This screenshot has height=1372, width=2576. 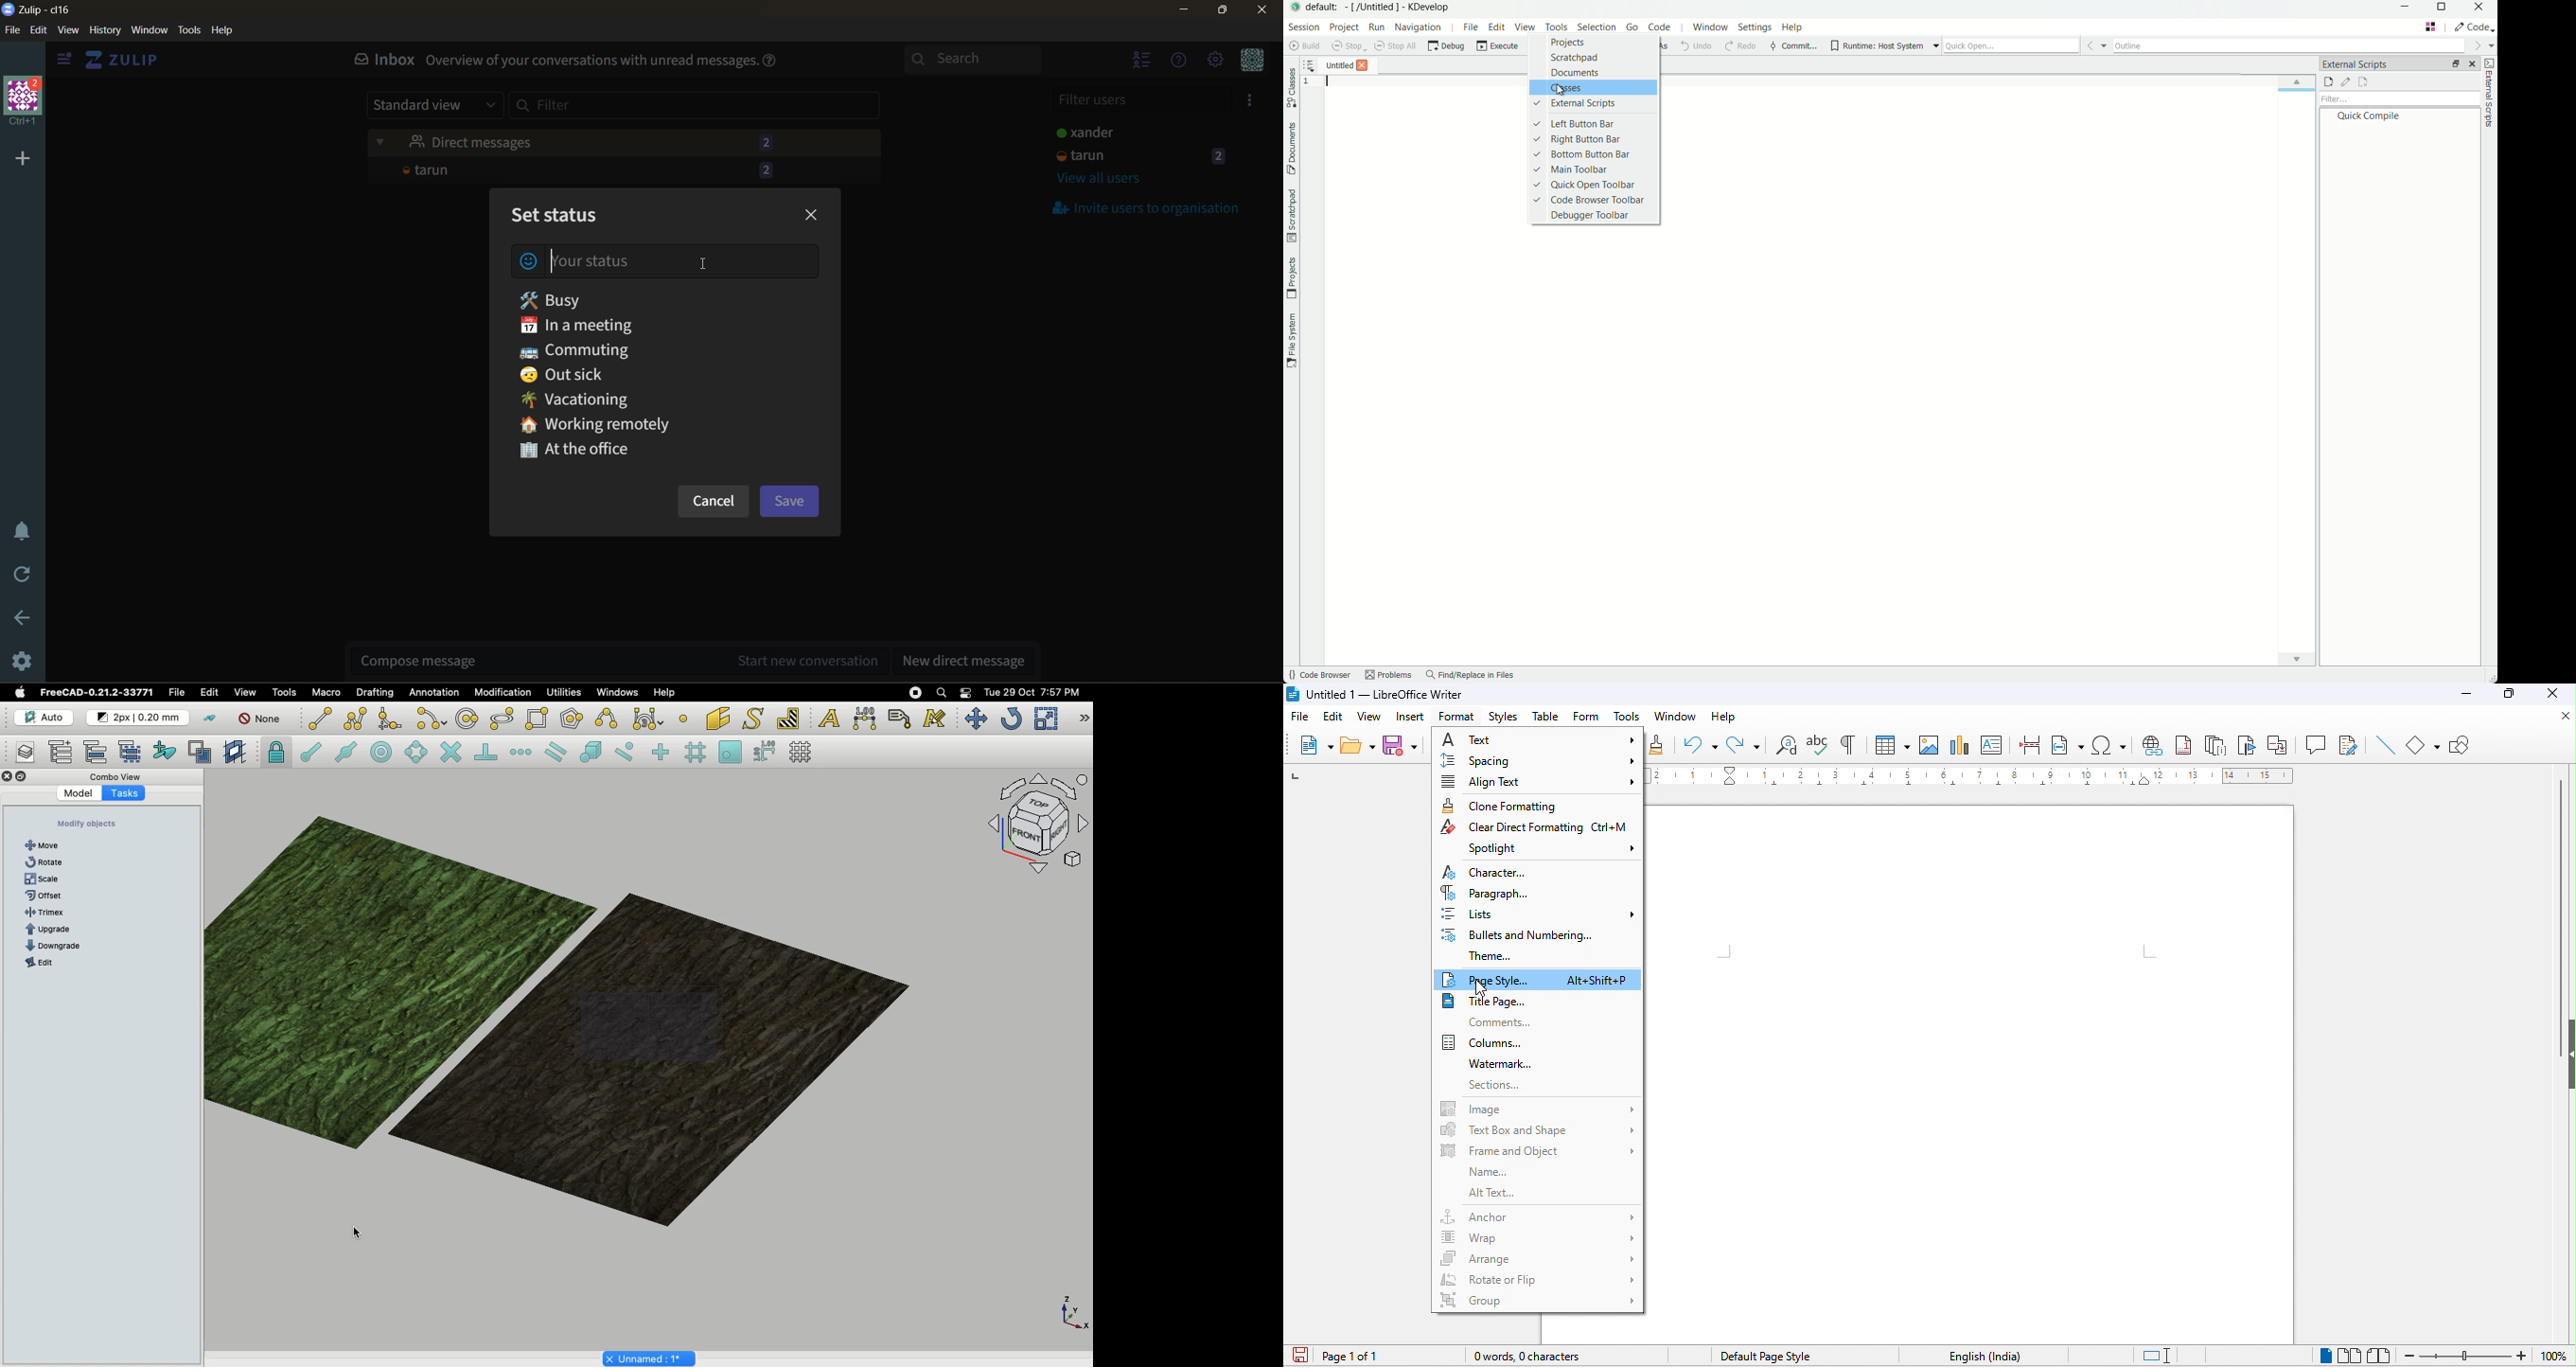 What do you see at coordinates (713, 504) in the screenshot?
I see `cancel` at bounding box center [713, 504].